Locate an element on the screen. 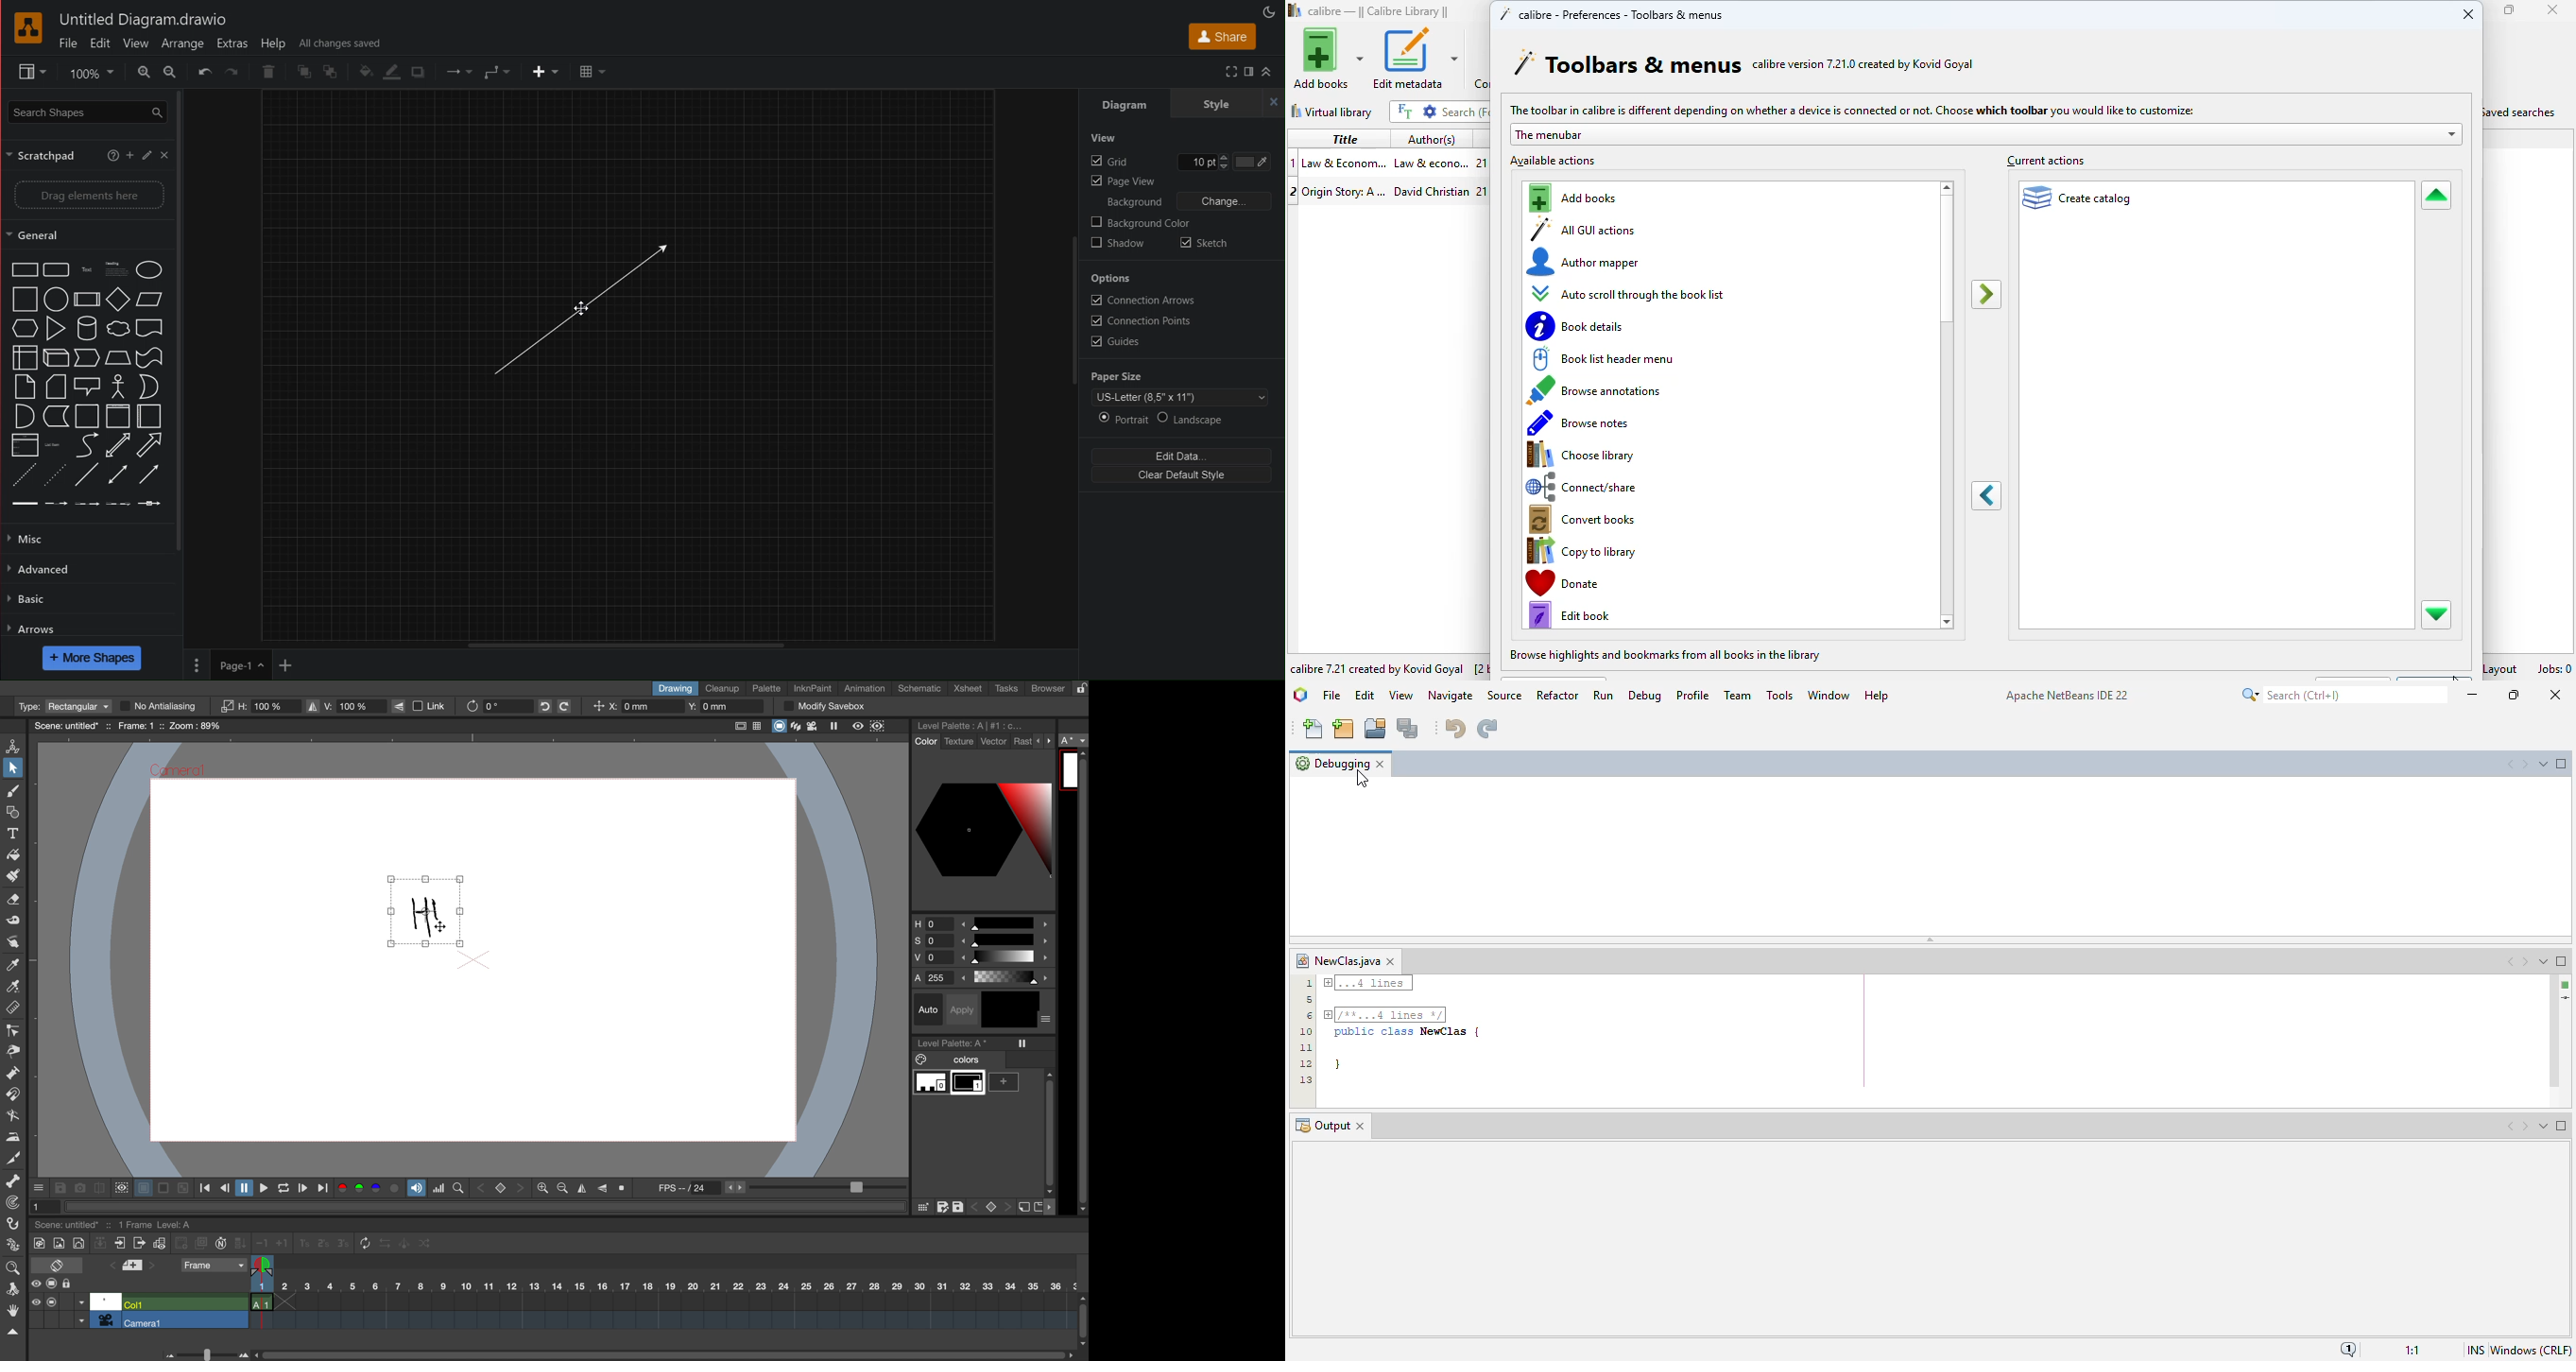  calibre version 7.21.0 created by Kovid Goyal is located at coordinates (1863, 63).